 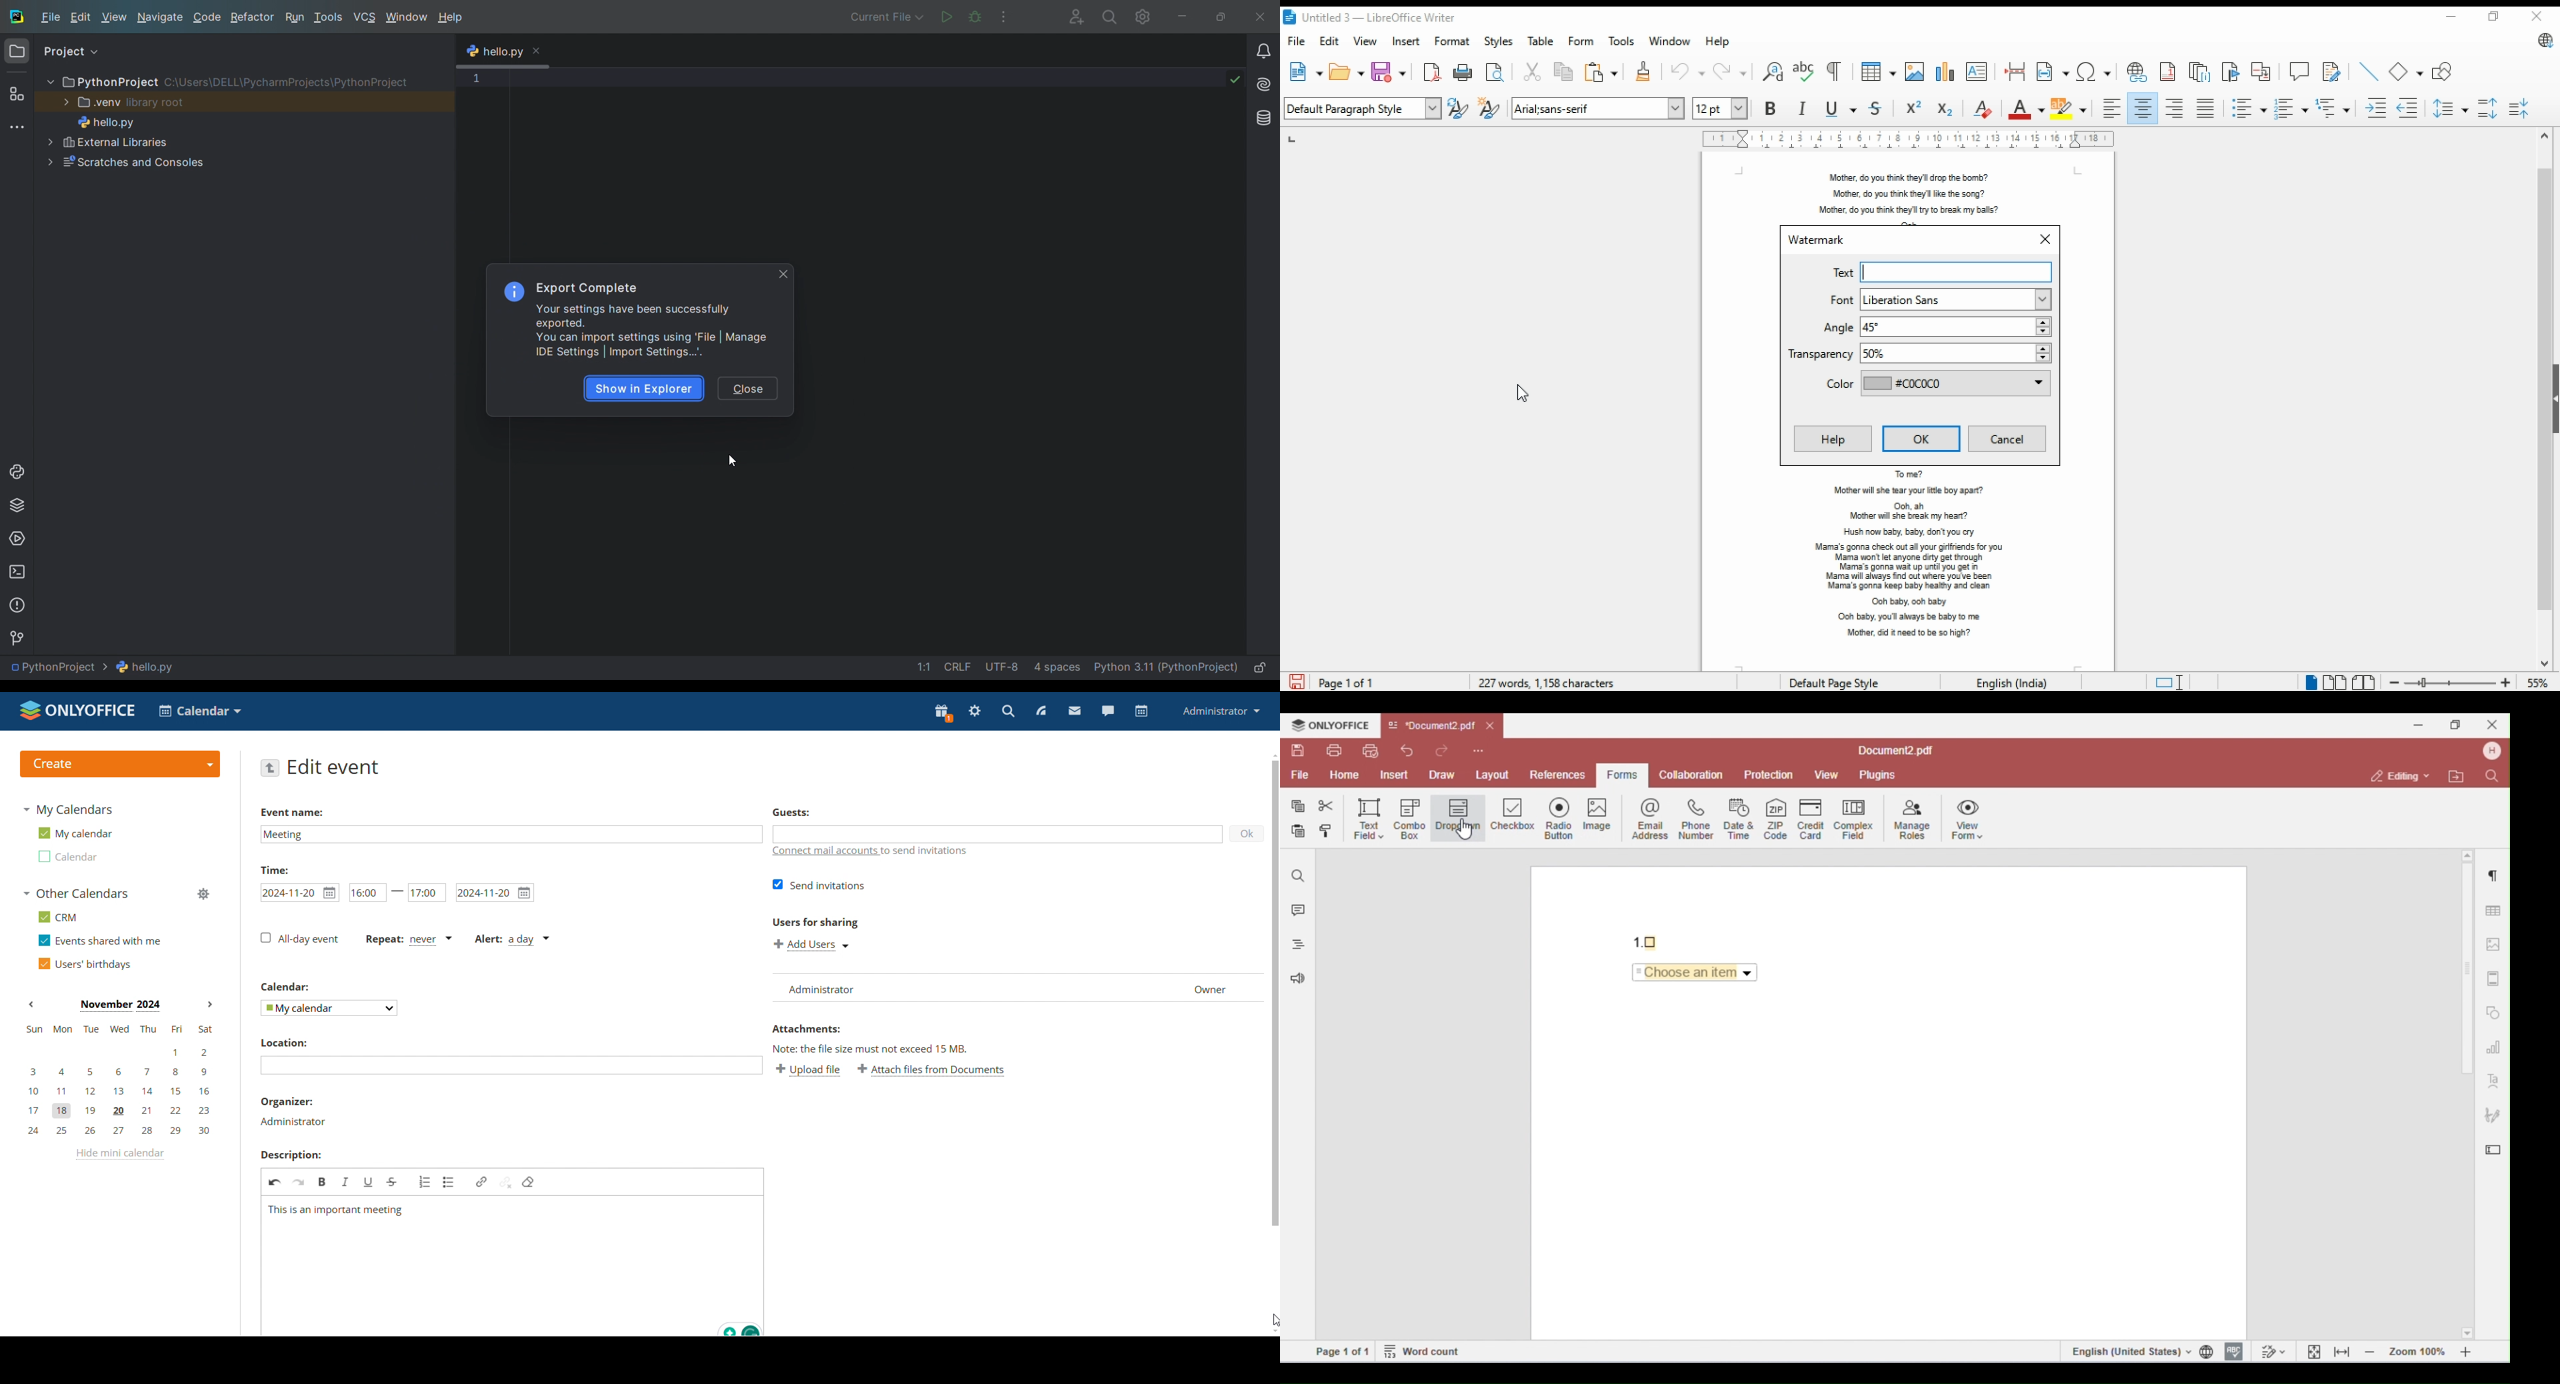 I want to click on upload file, so click(x=809, y=1072).